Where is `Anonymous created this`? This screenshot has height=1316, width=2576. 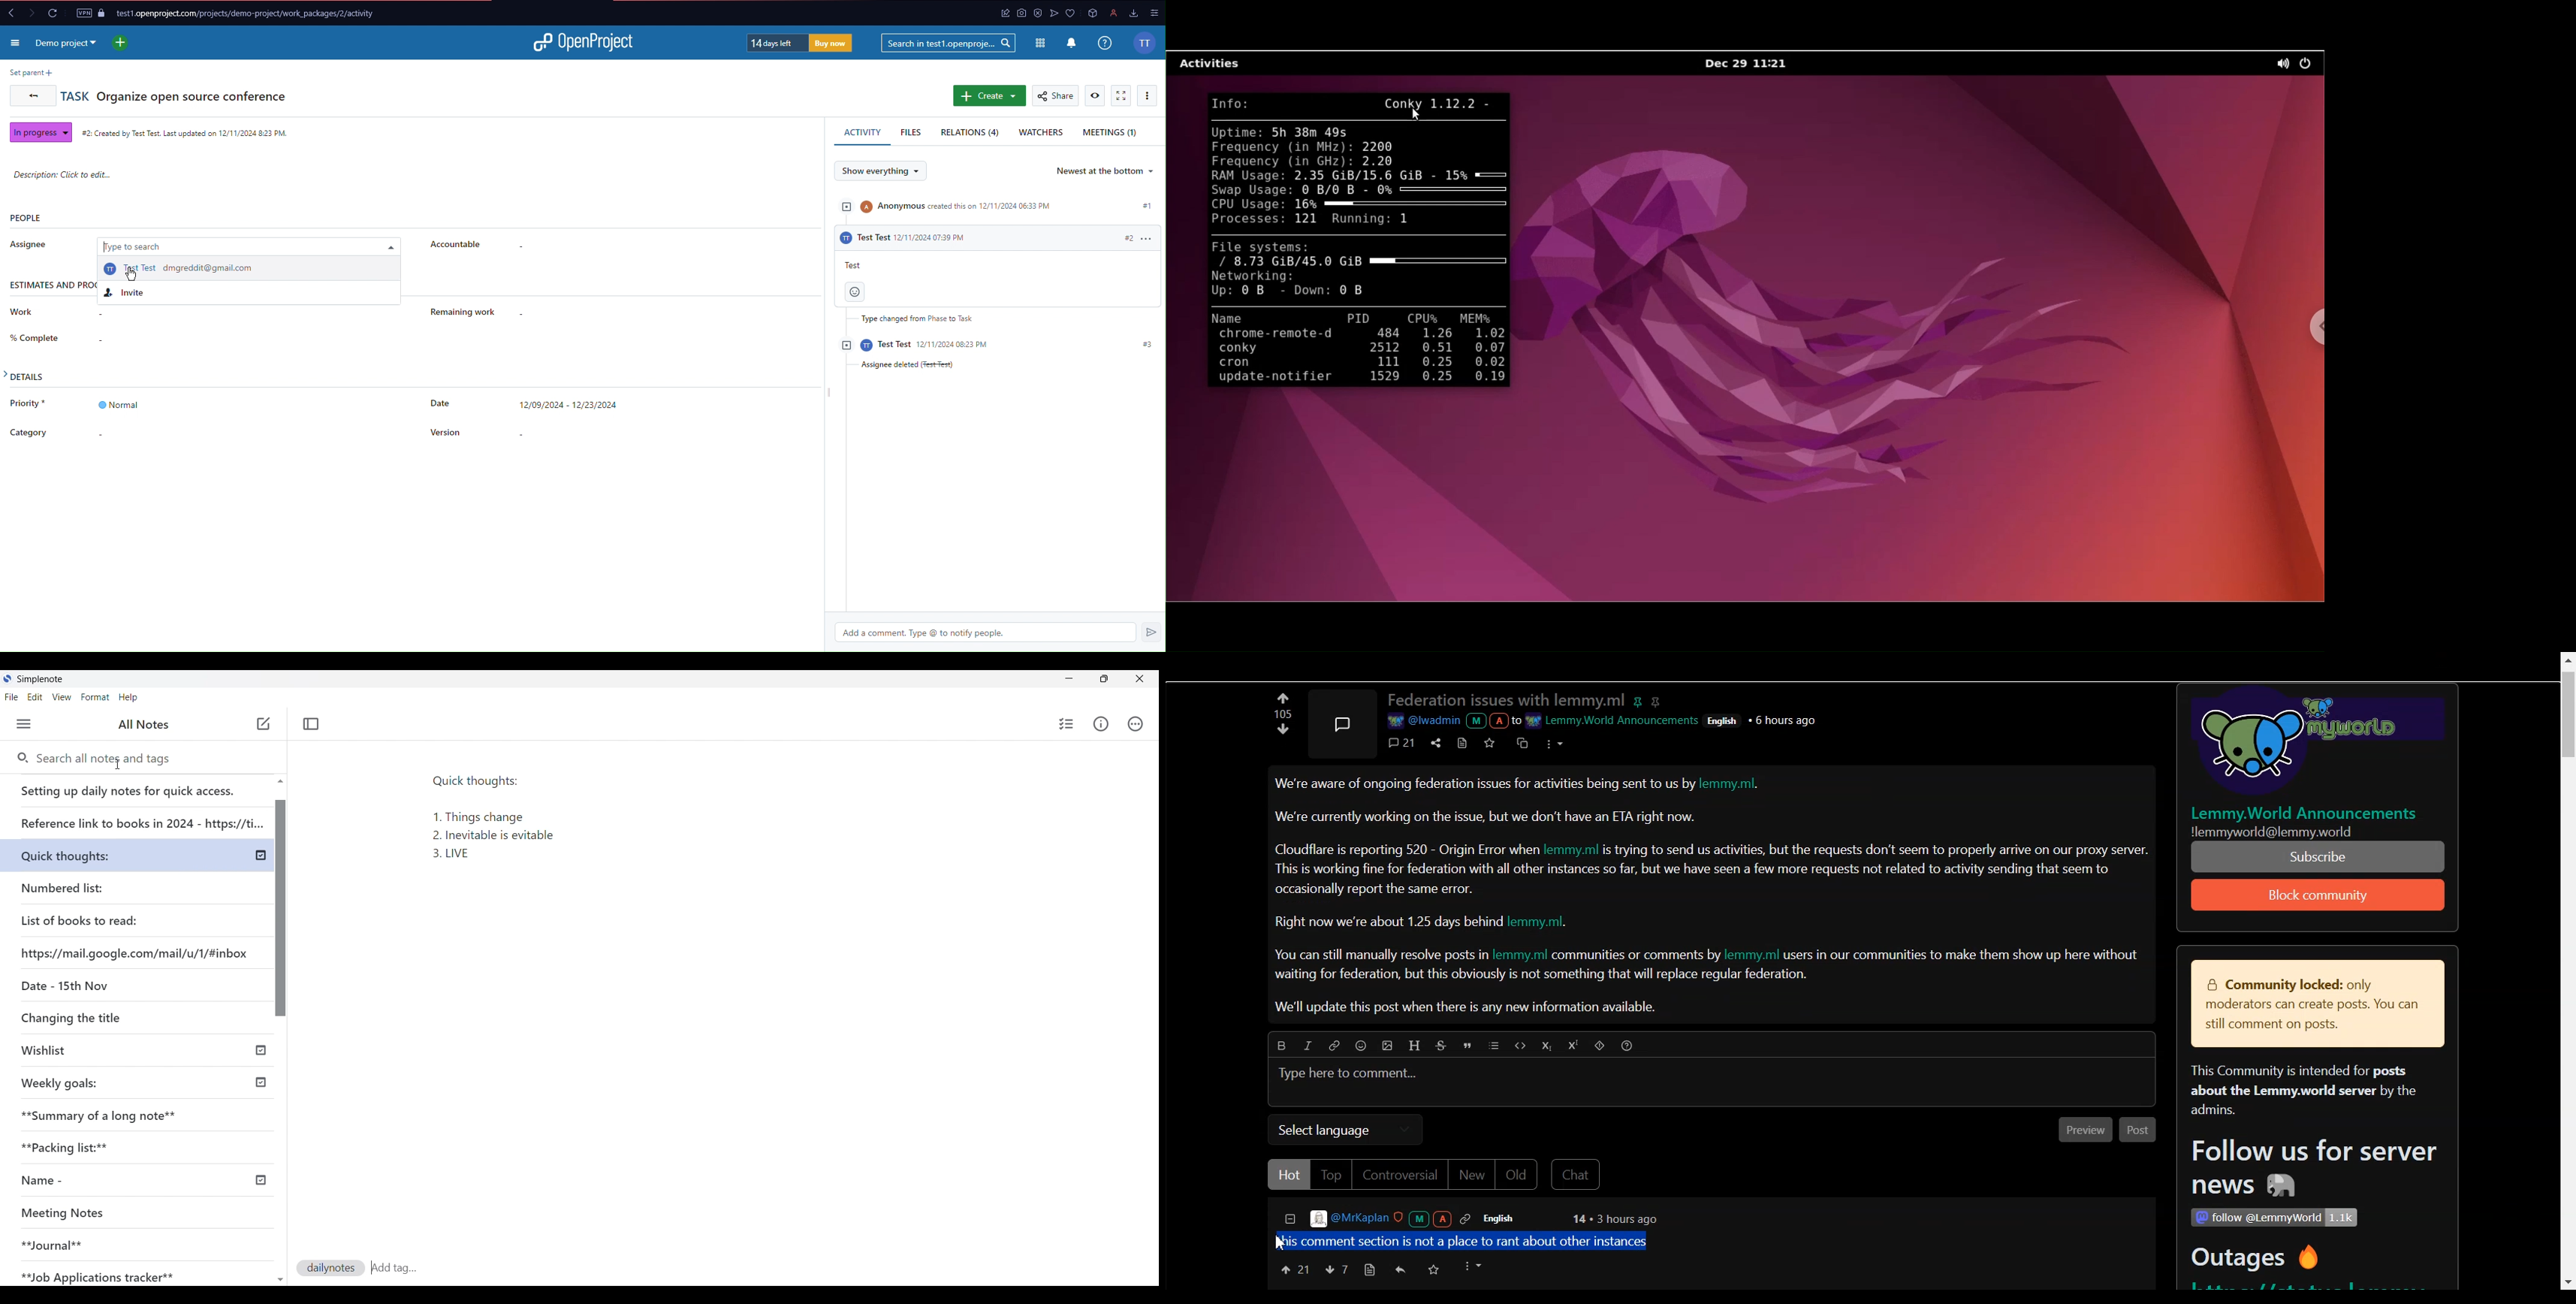
Anonymous created this is located at coordinates (950, 204).